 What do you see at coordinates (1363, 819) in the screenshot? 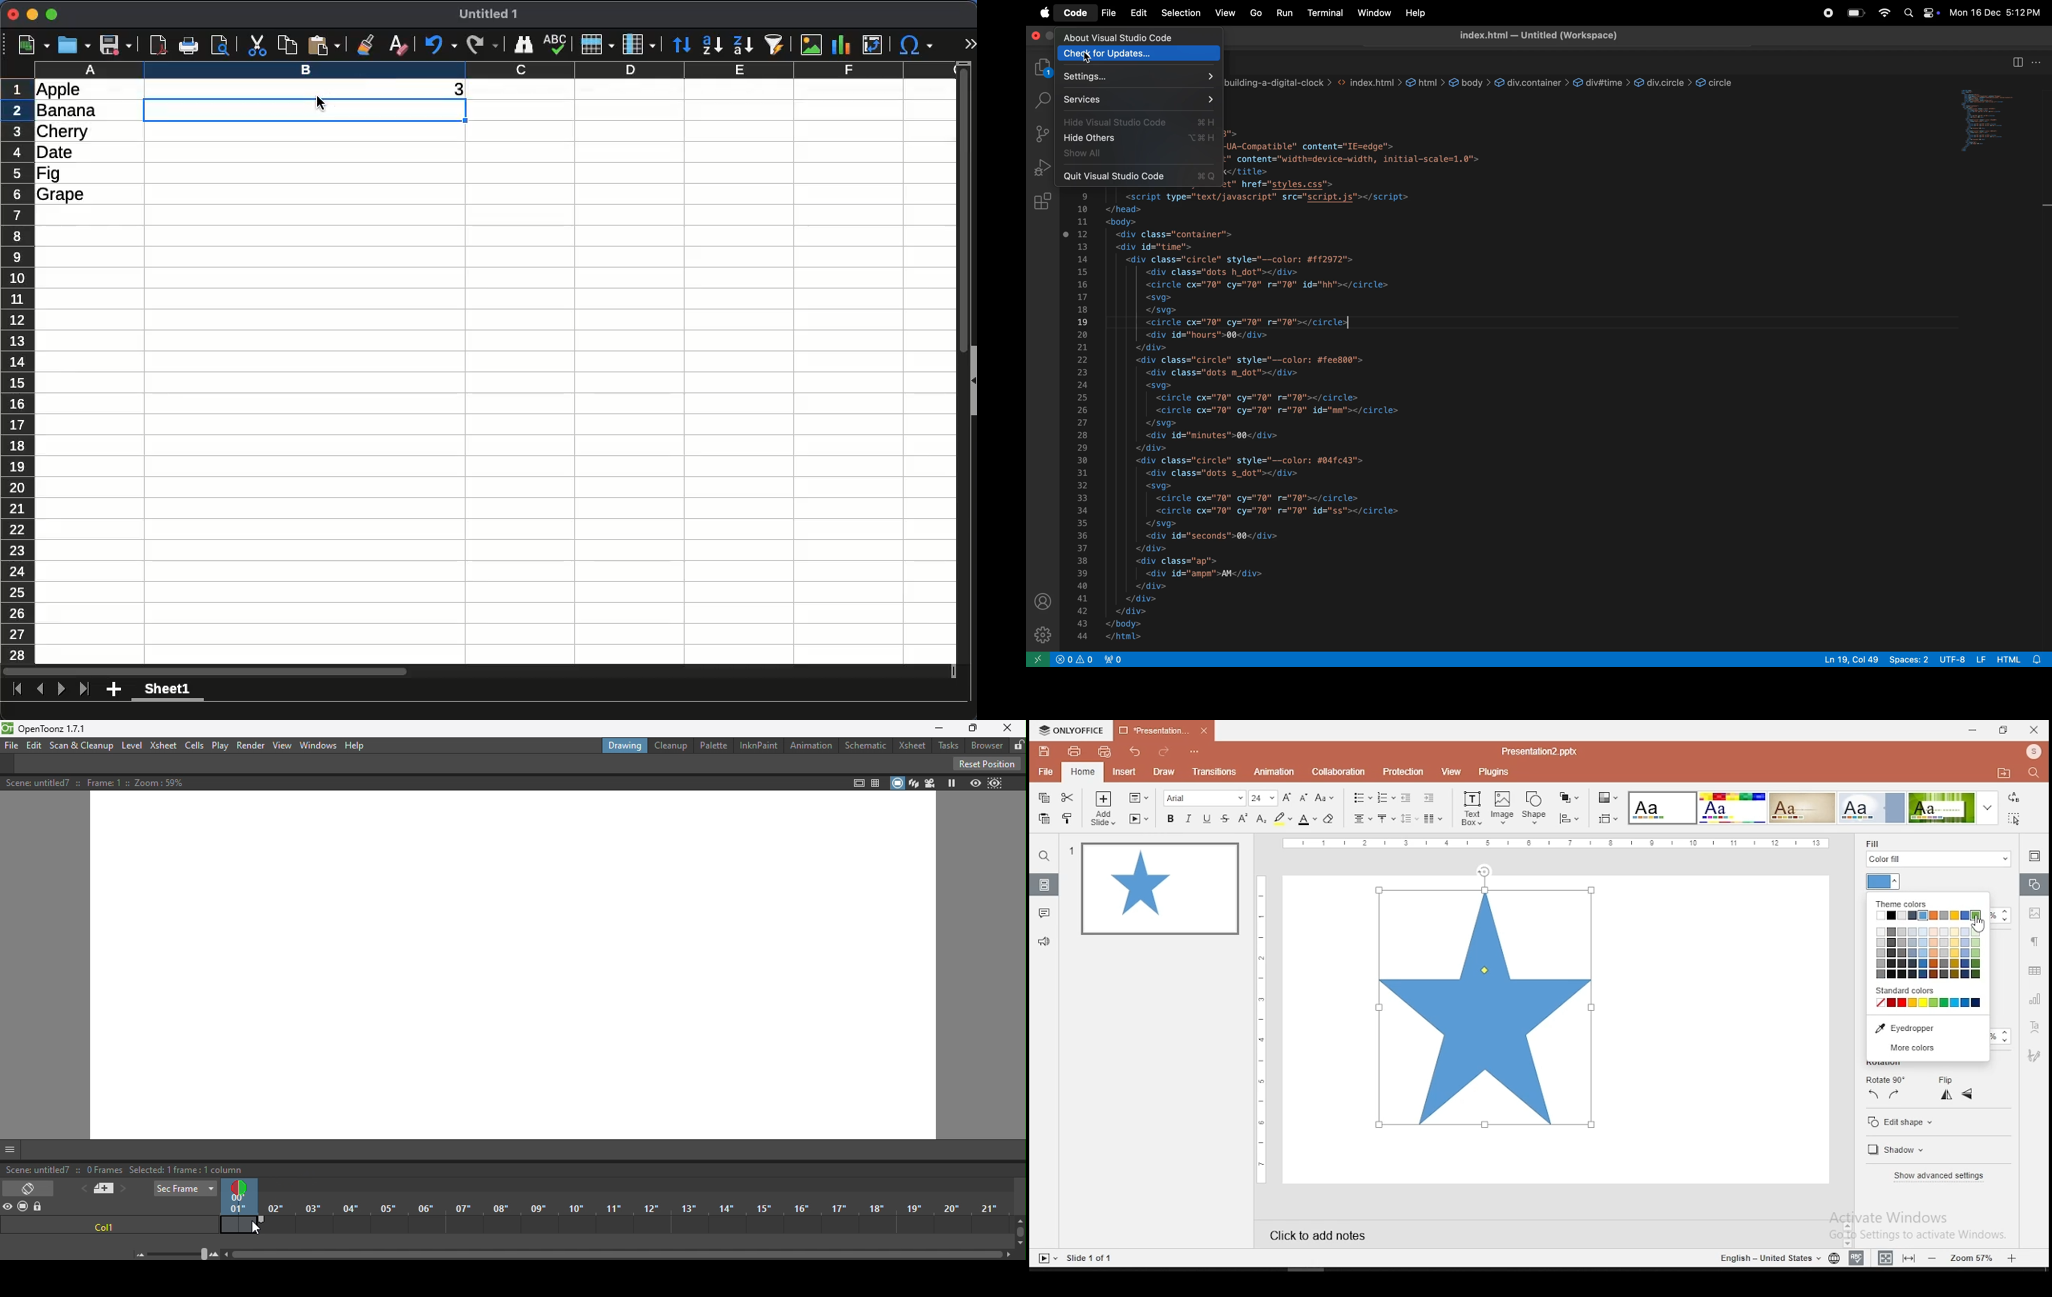
I see `horizontal alignment` at bounding box center [1363, 819].